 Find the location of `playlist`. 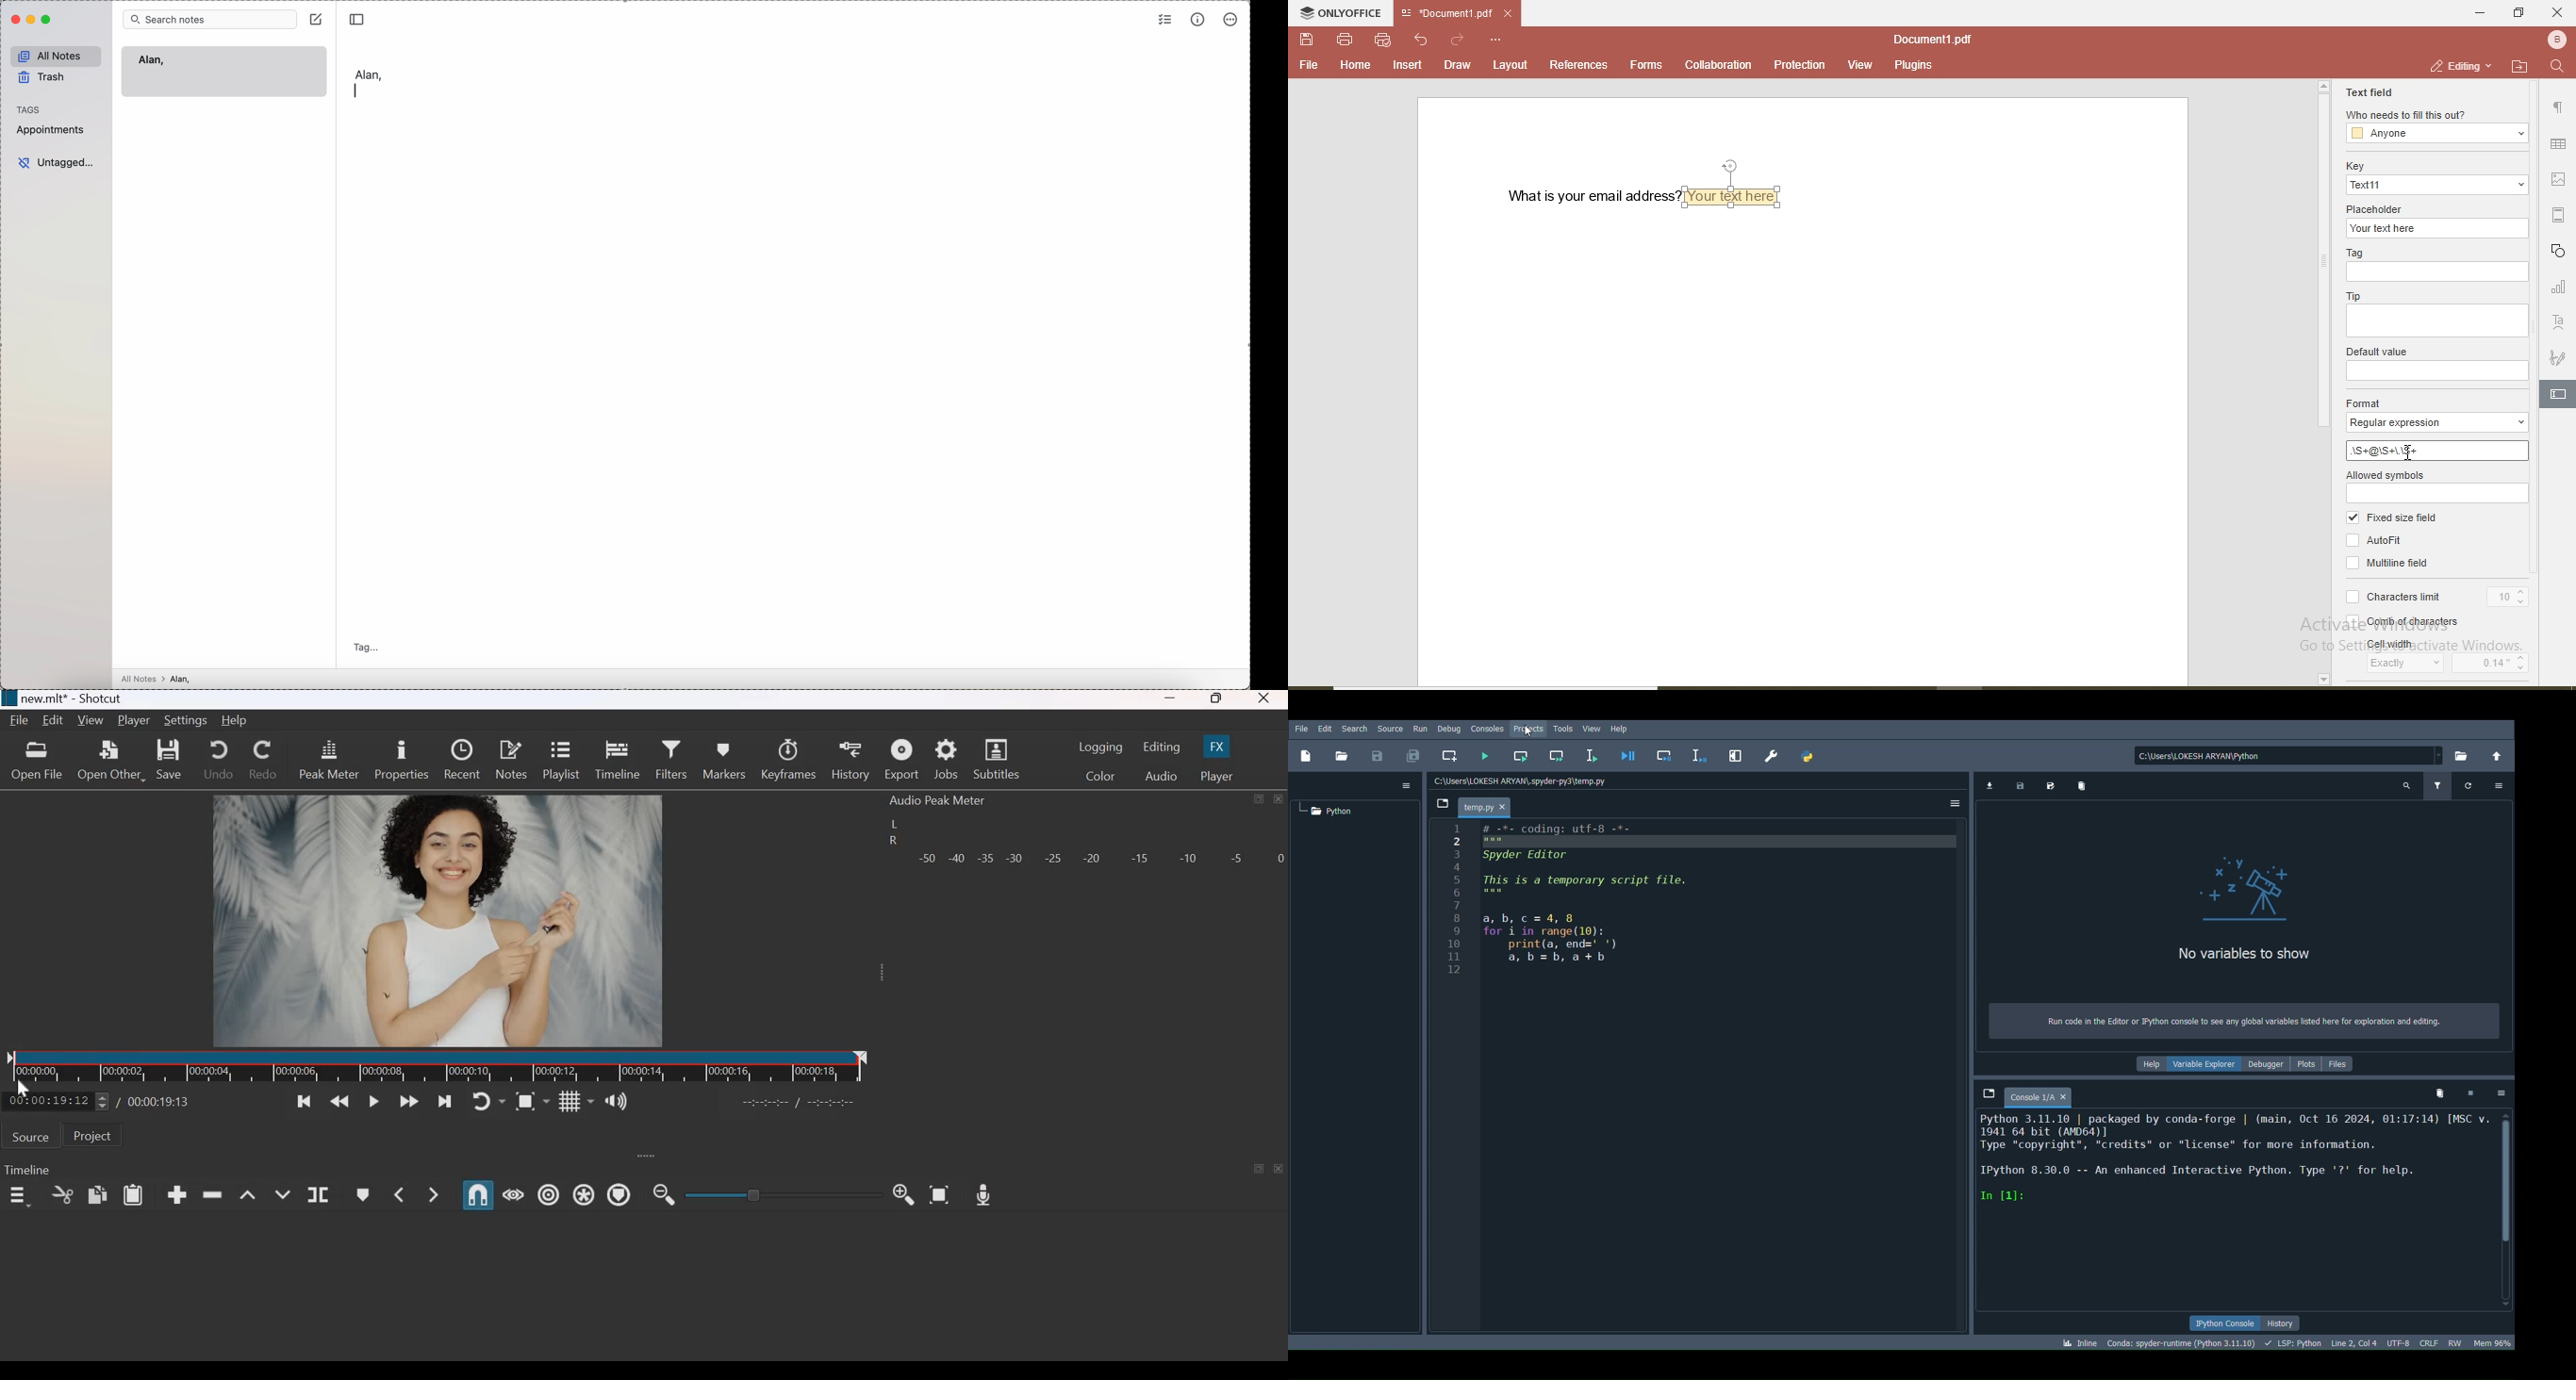

playlist is located at coordinates (560, 758).